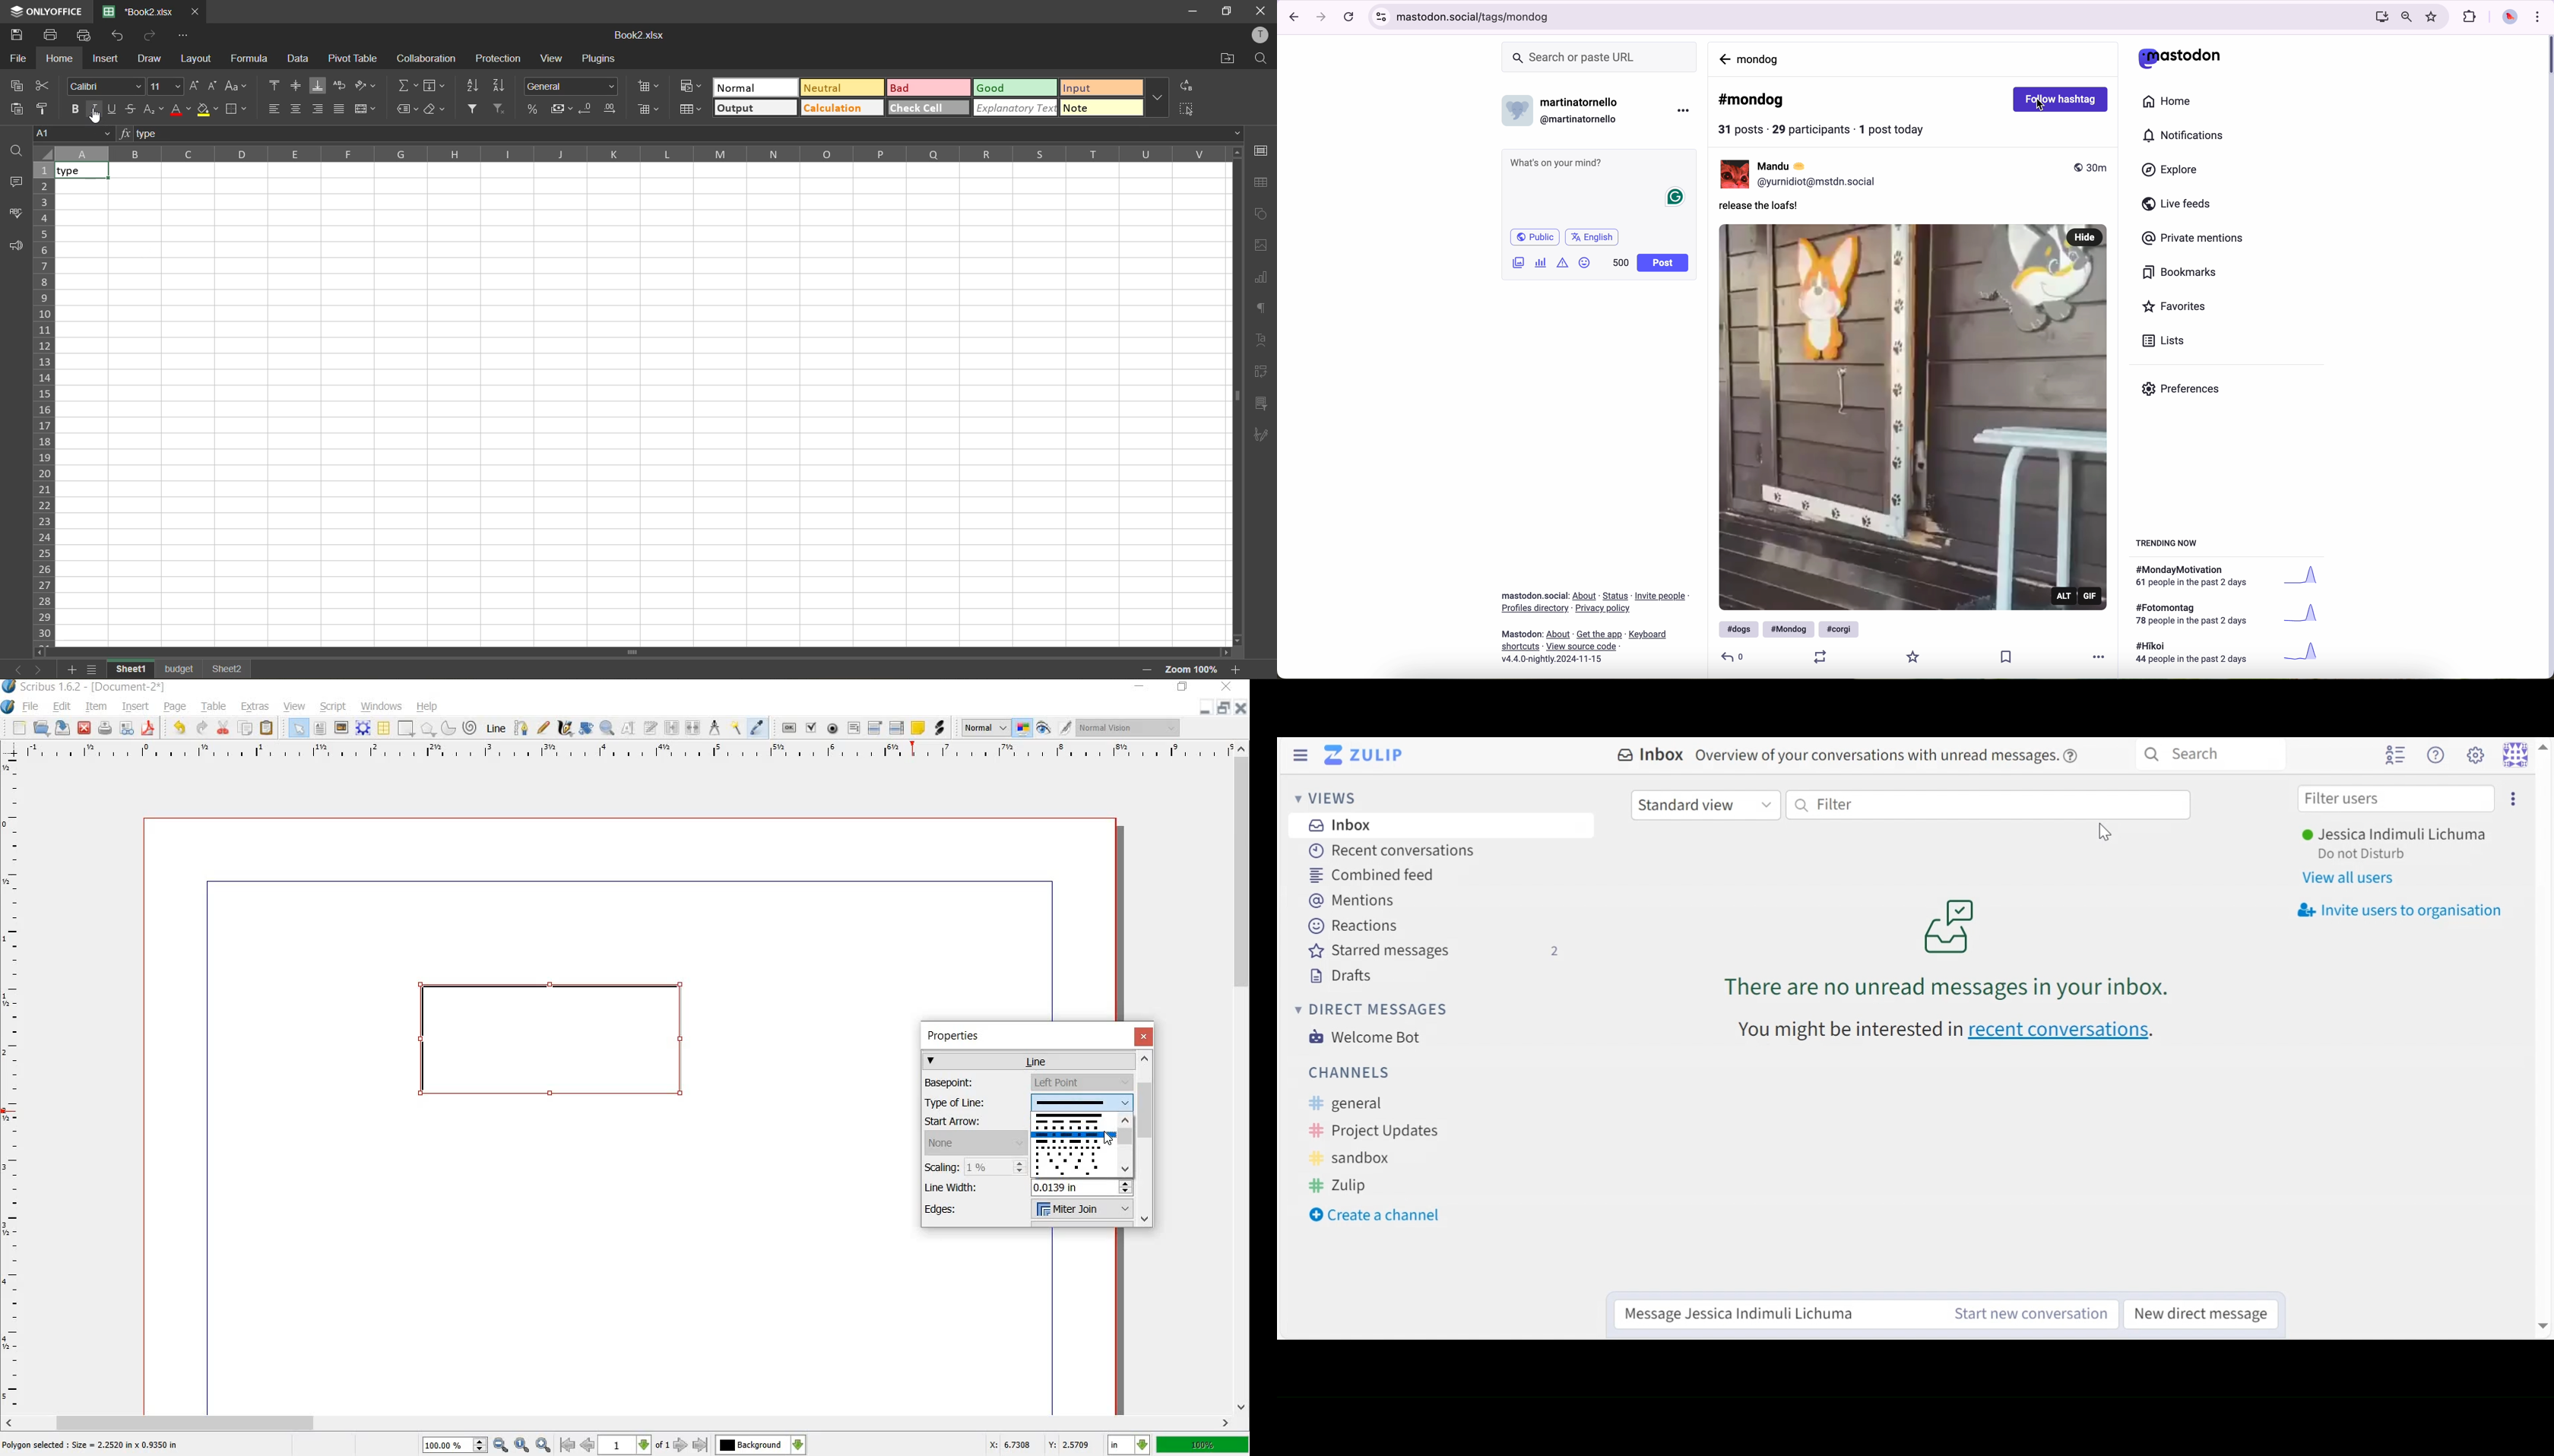  What do you see at coordinates (761, 1445) in the screenshot?
I see `select the current layer` at bounding box center [761, 1445].